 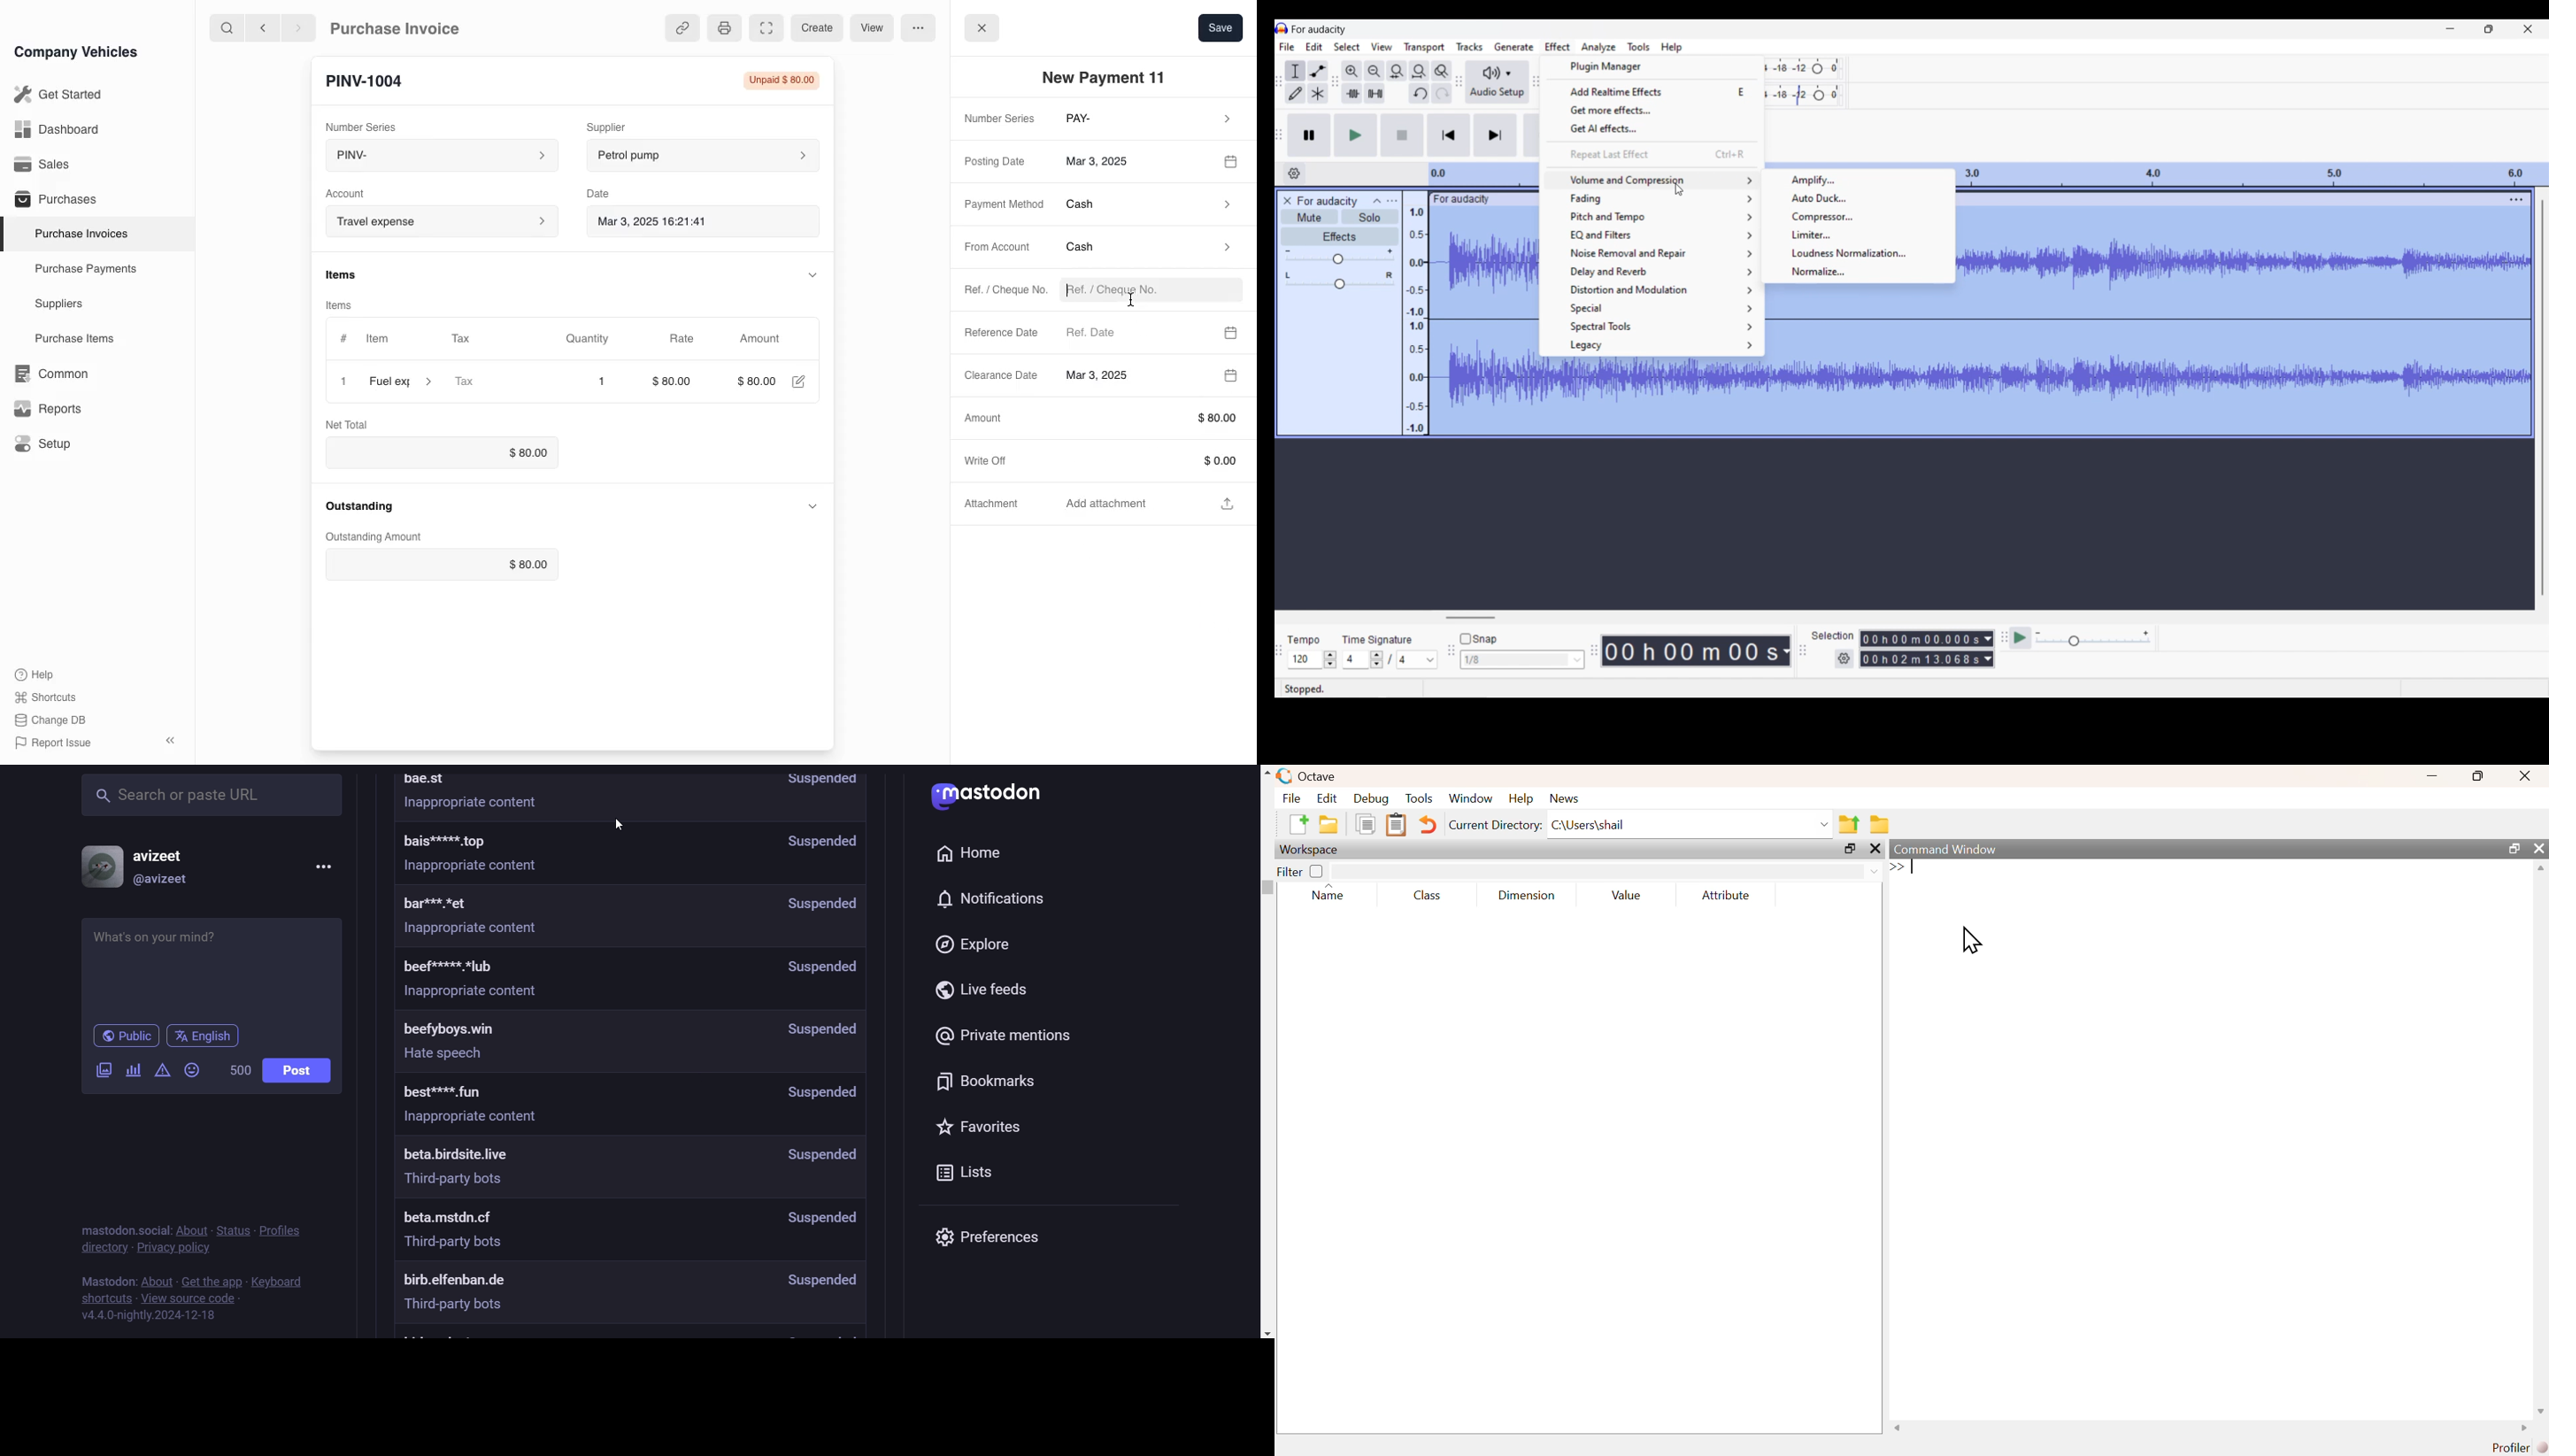 I want to click on Project name, so click(x=1318, y=30).